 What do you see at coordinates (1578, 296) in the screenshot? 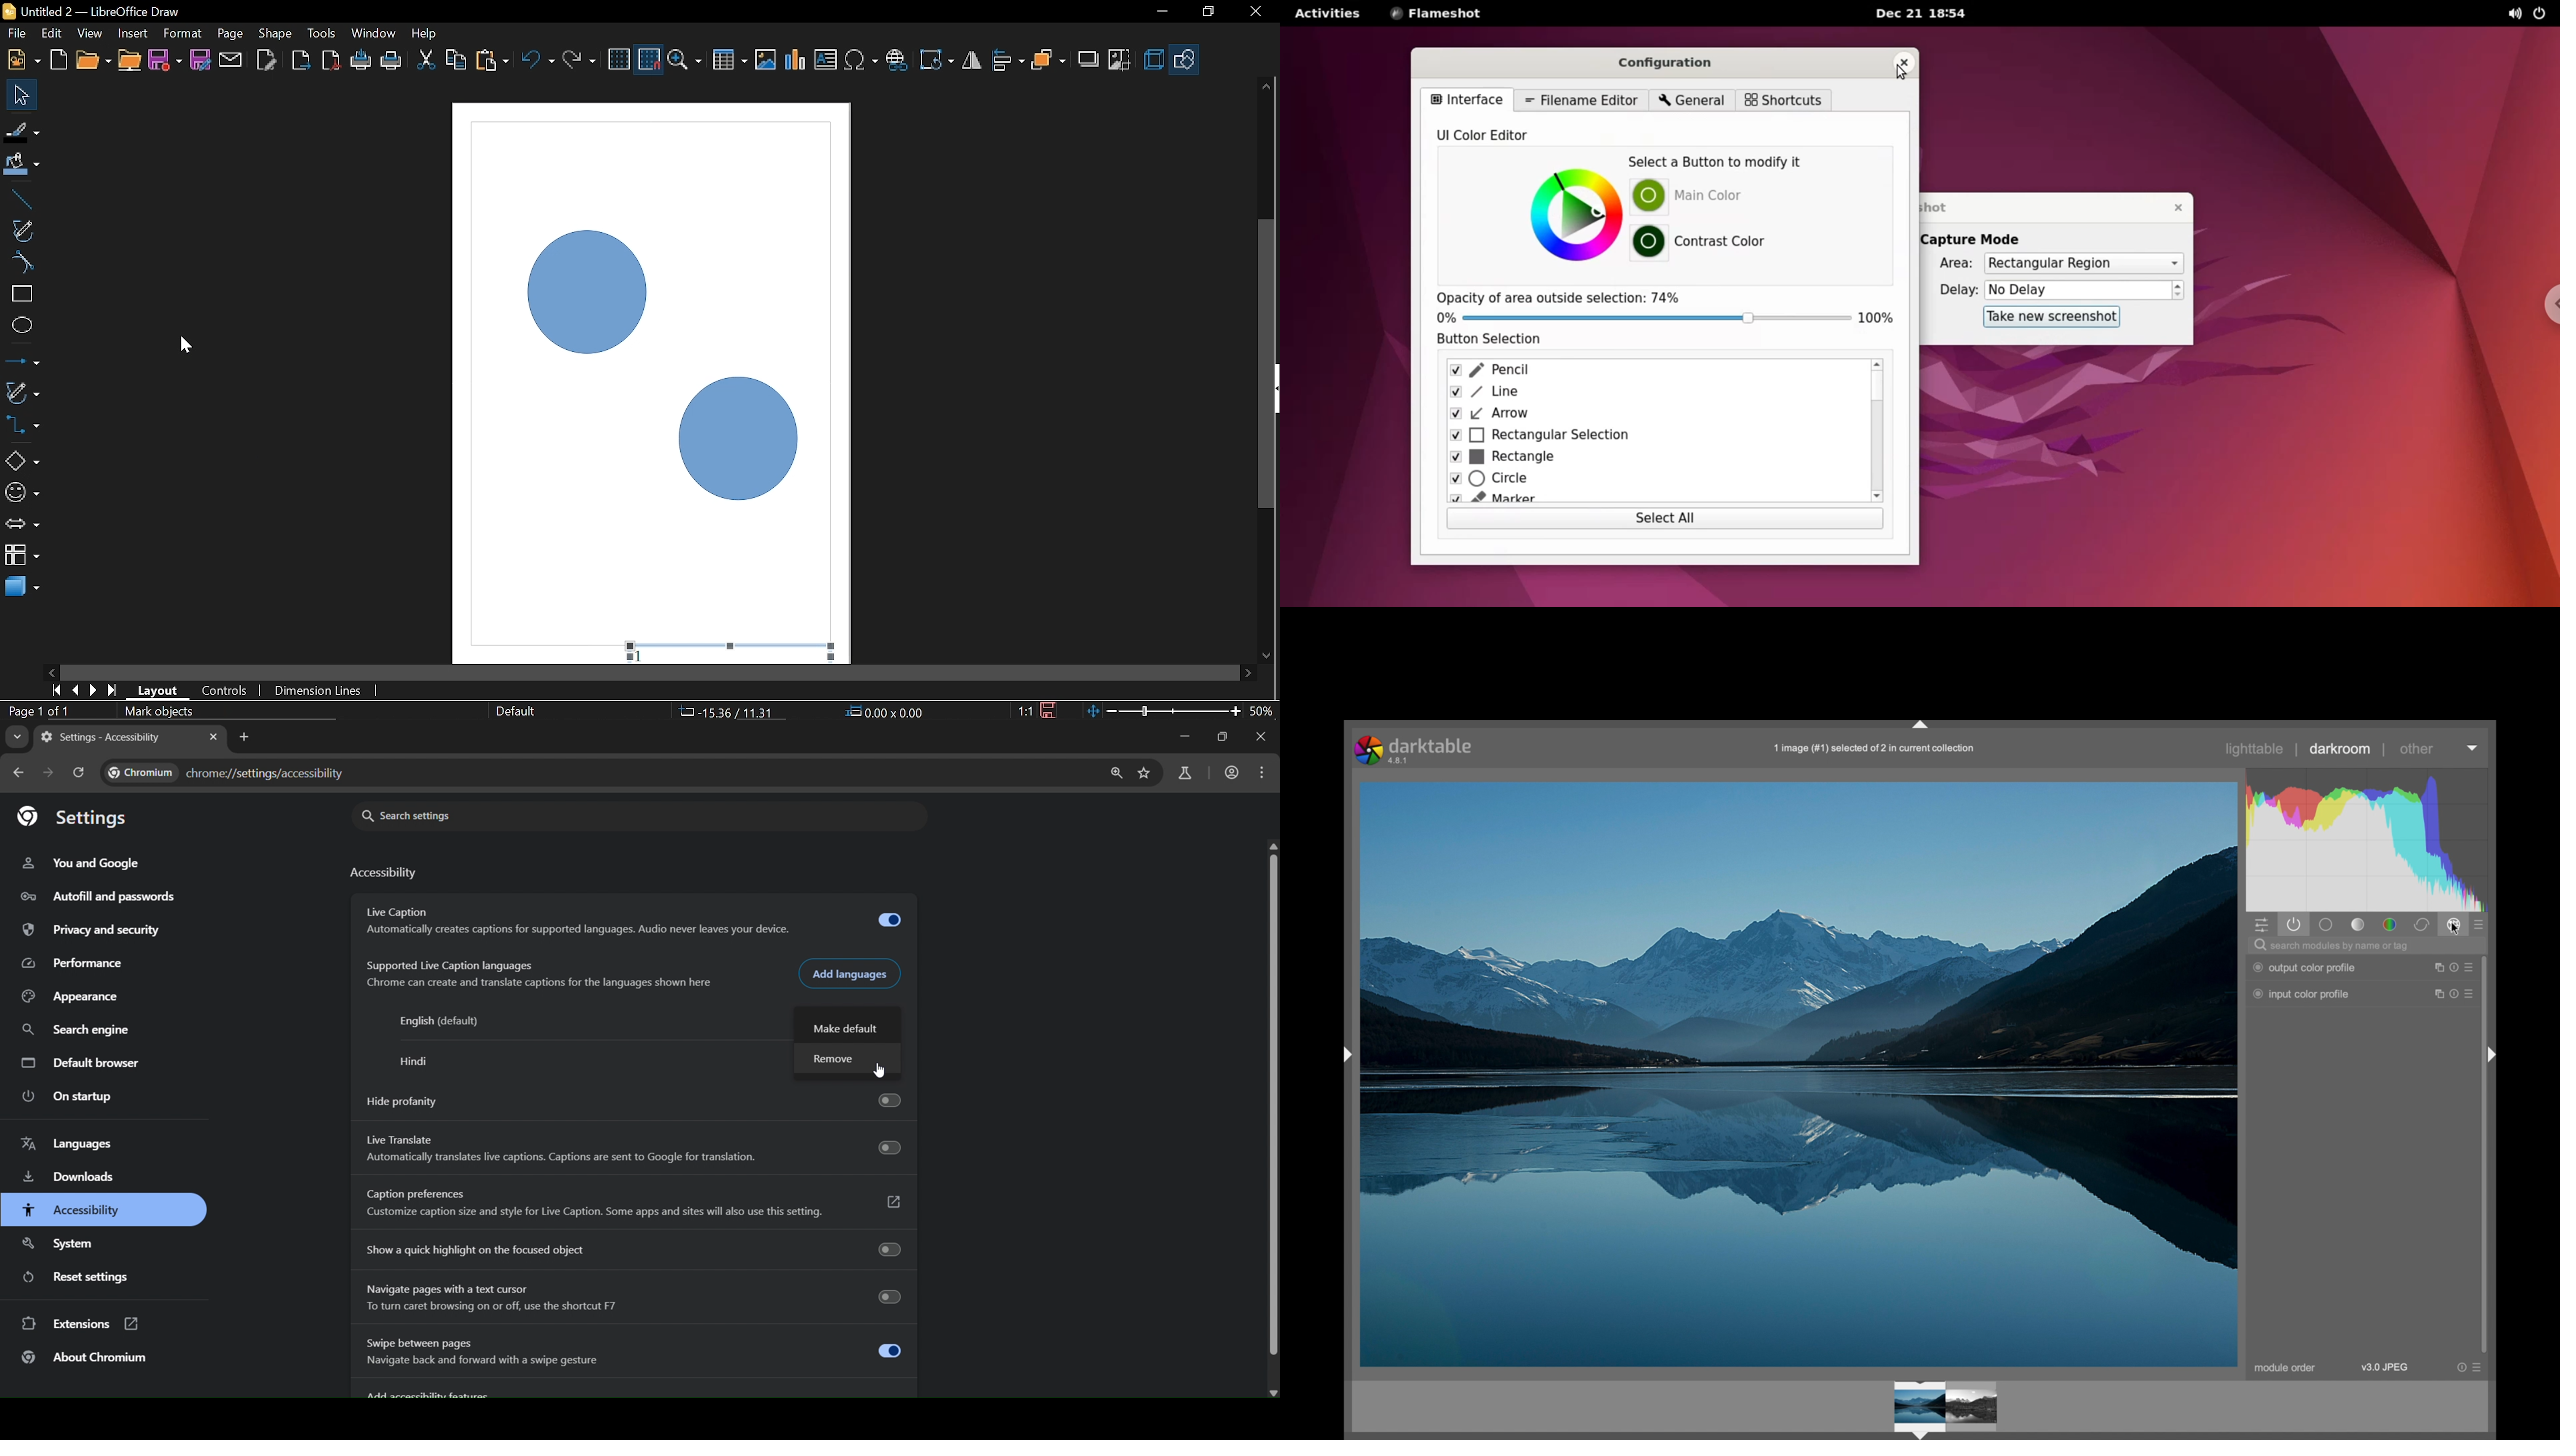
I see `opacity of area outside selection: 74%` at bounding box center [1578, 296].